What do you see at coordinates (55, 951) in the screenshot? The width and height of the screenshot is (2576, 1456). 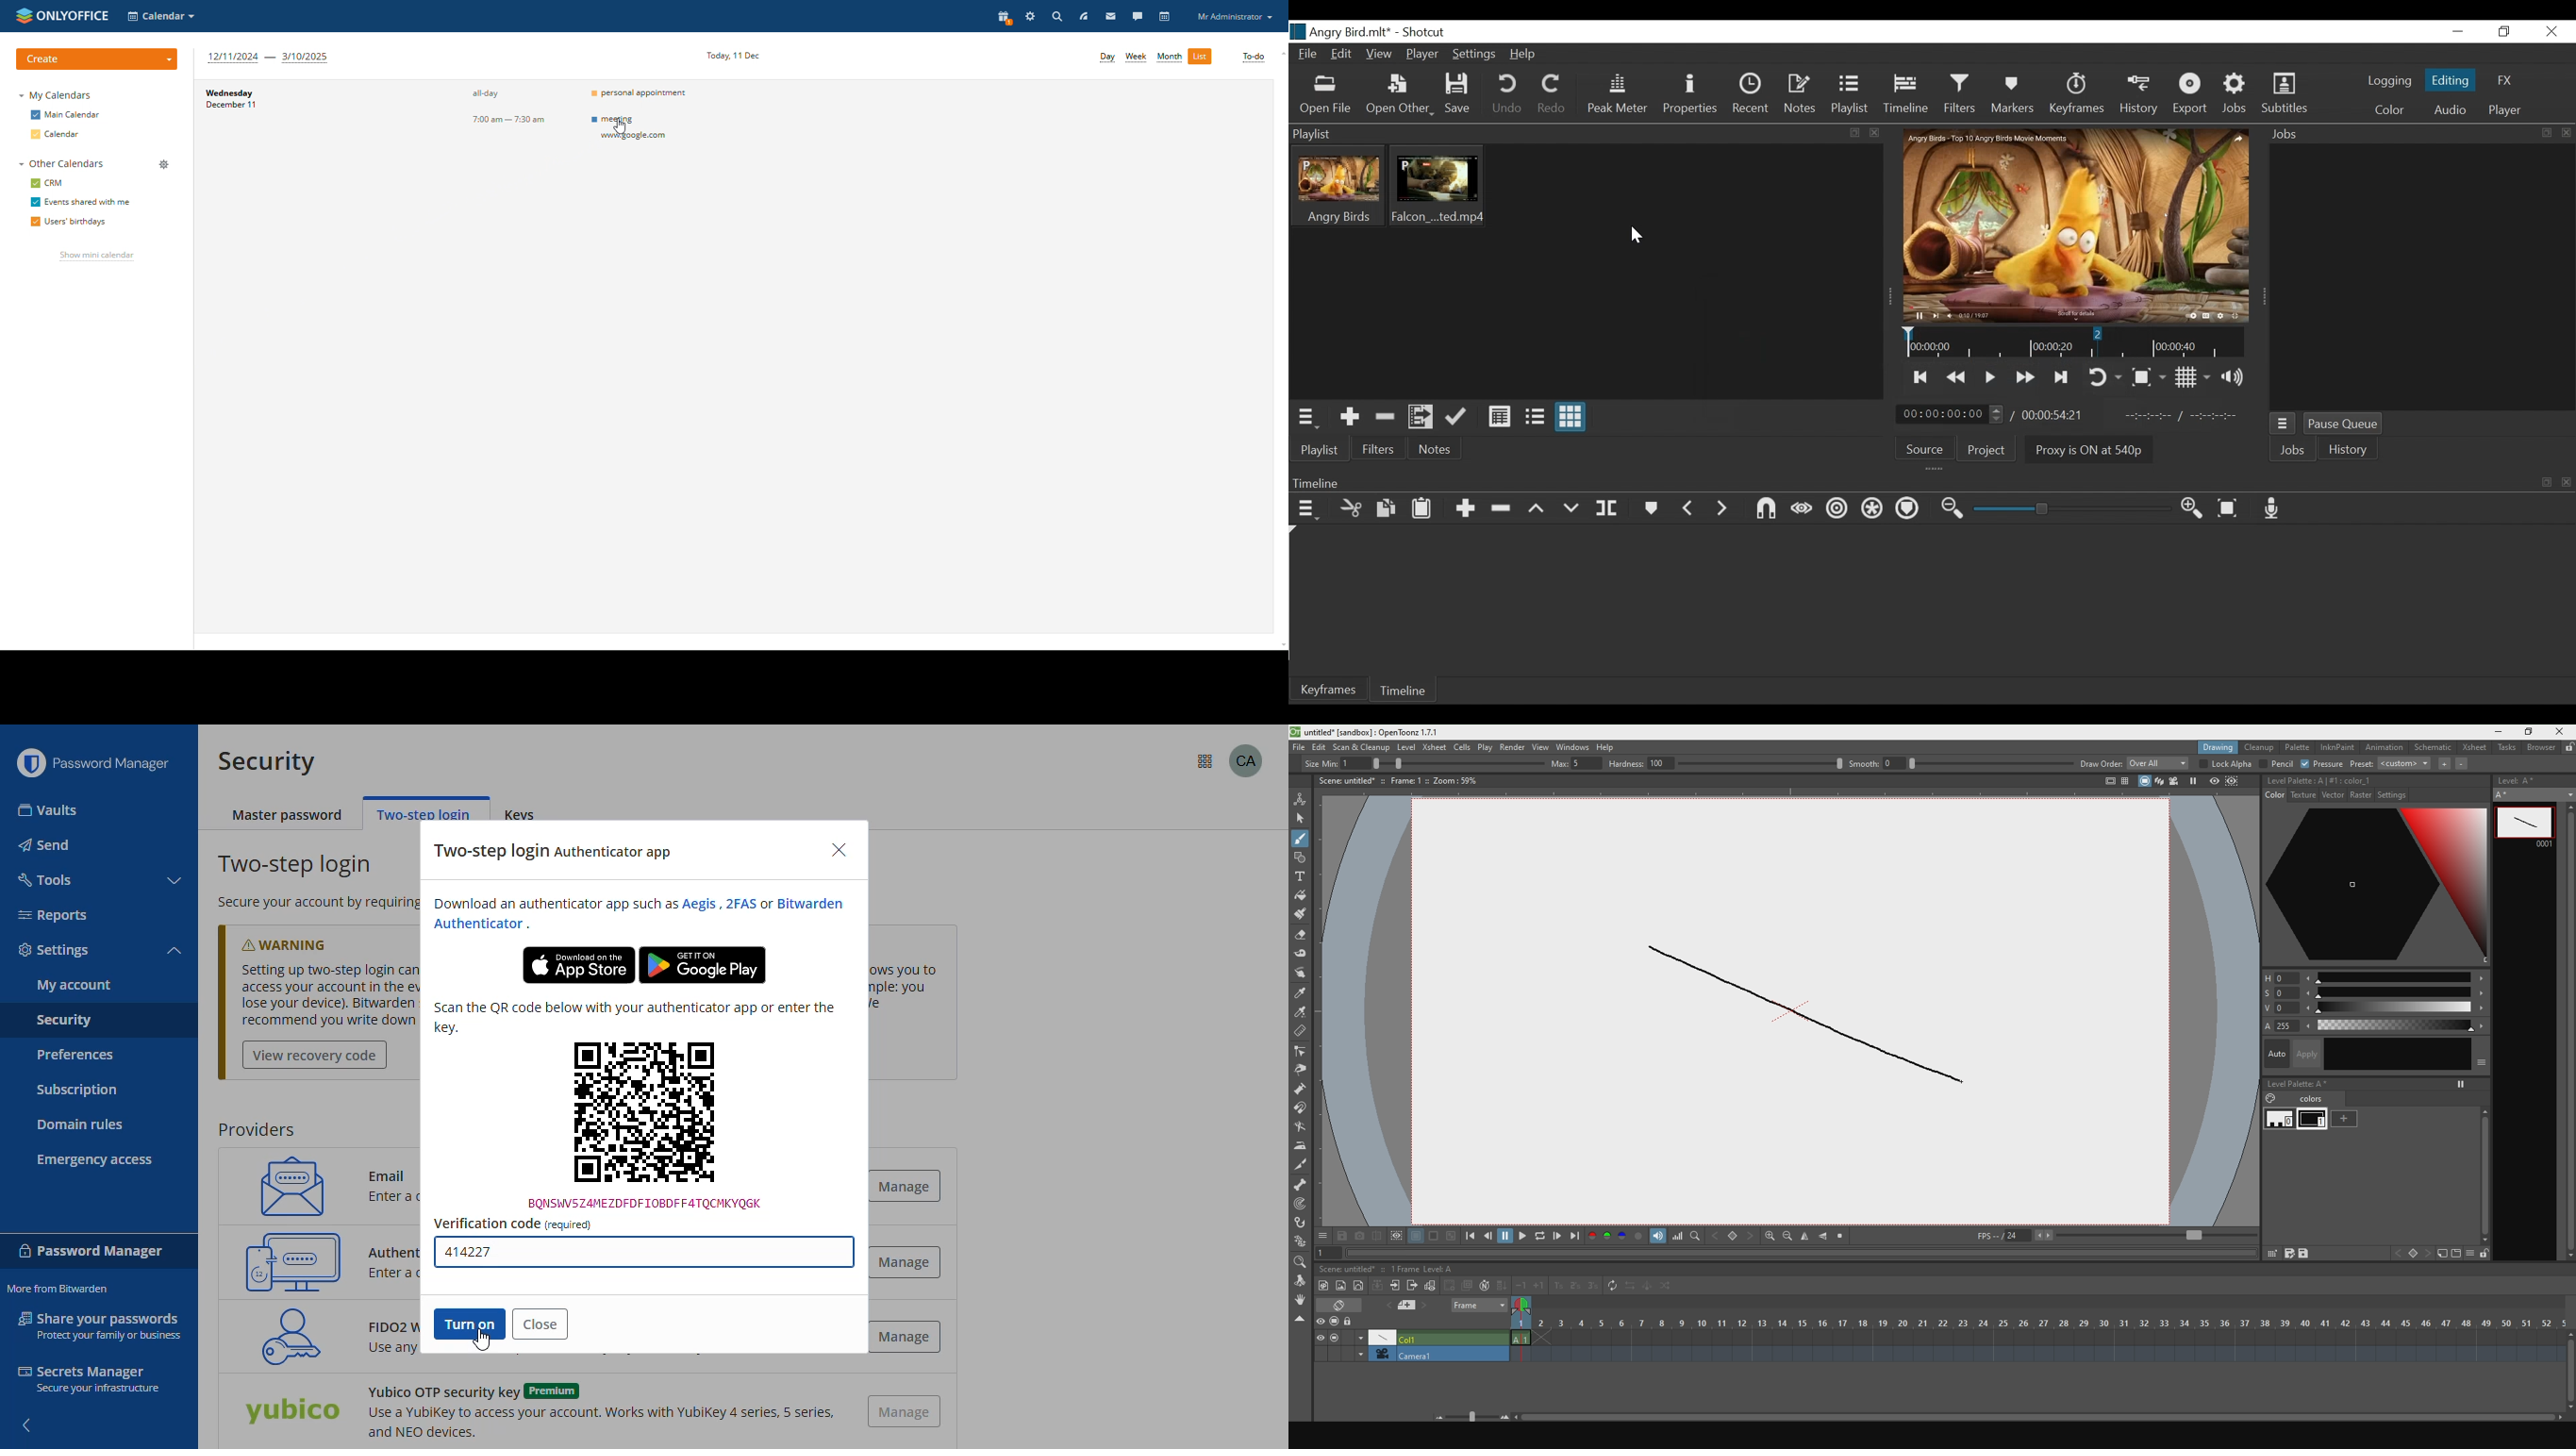 I see `settings` at bounding box center [55, 951].